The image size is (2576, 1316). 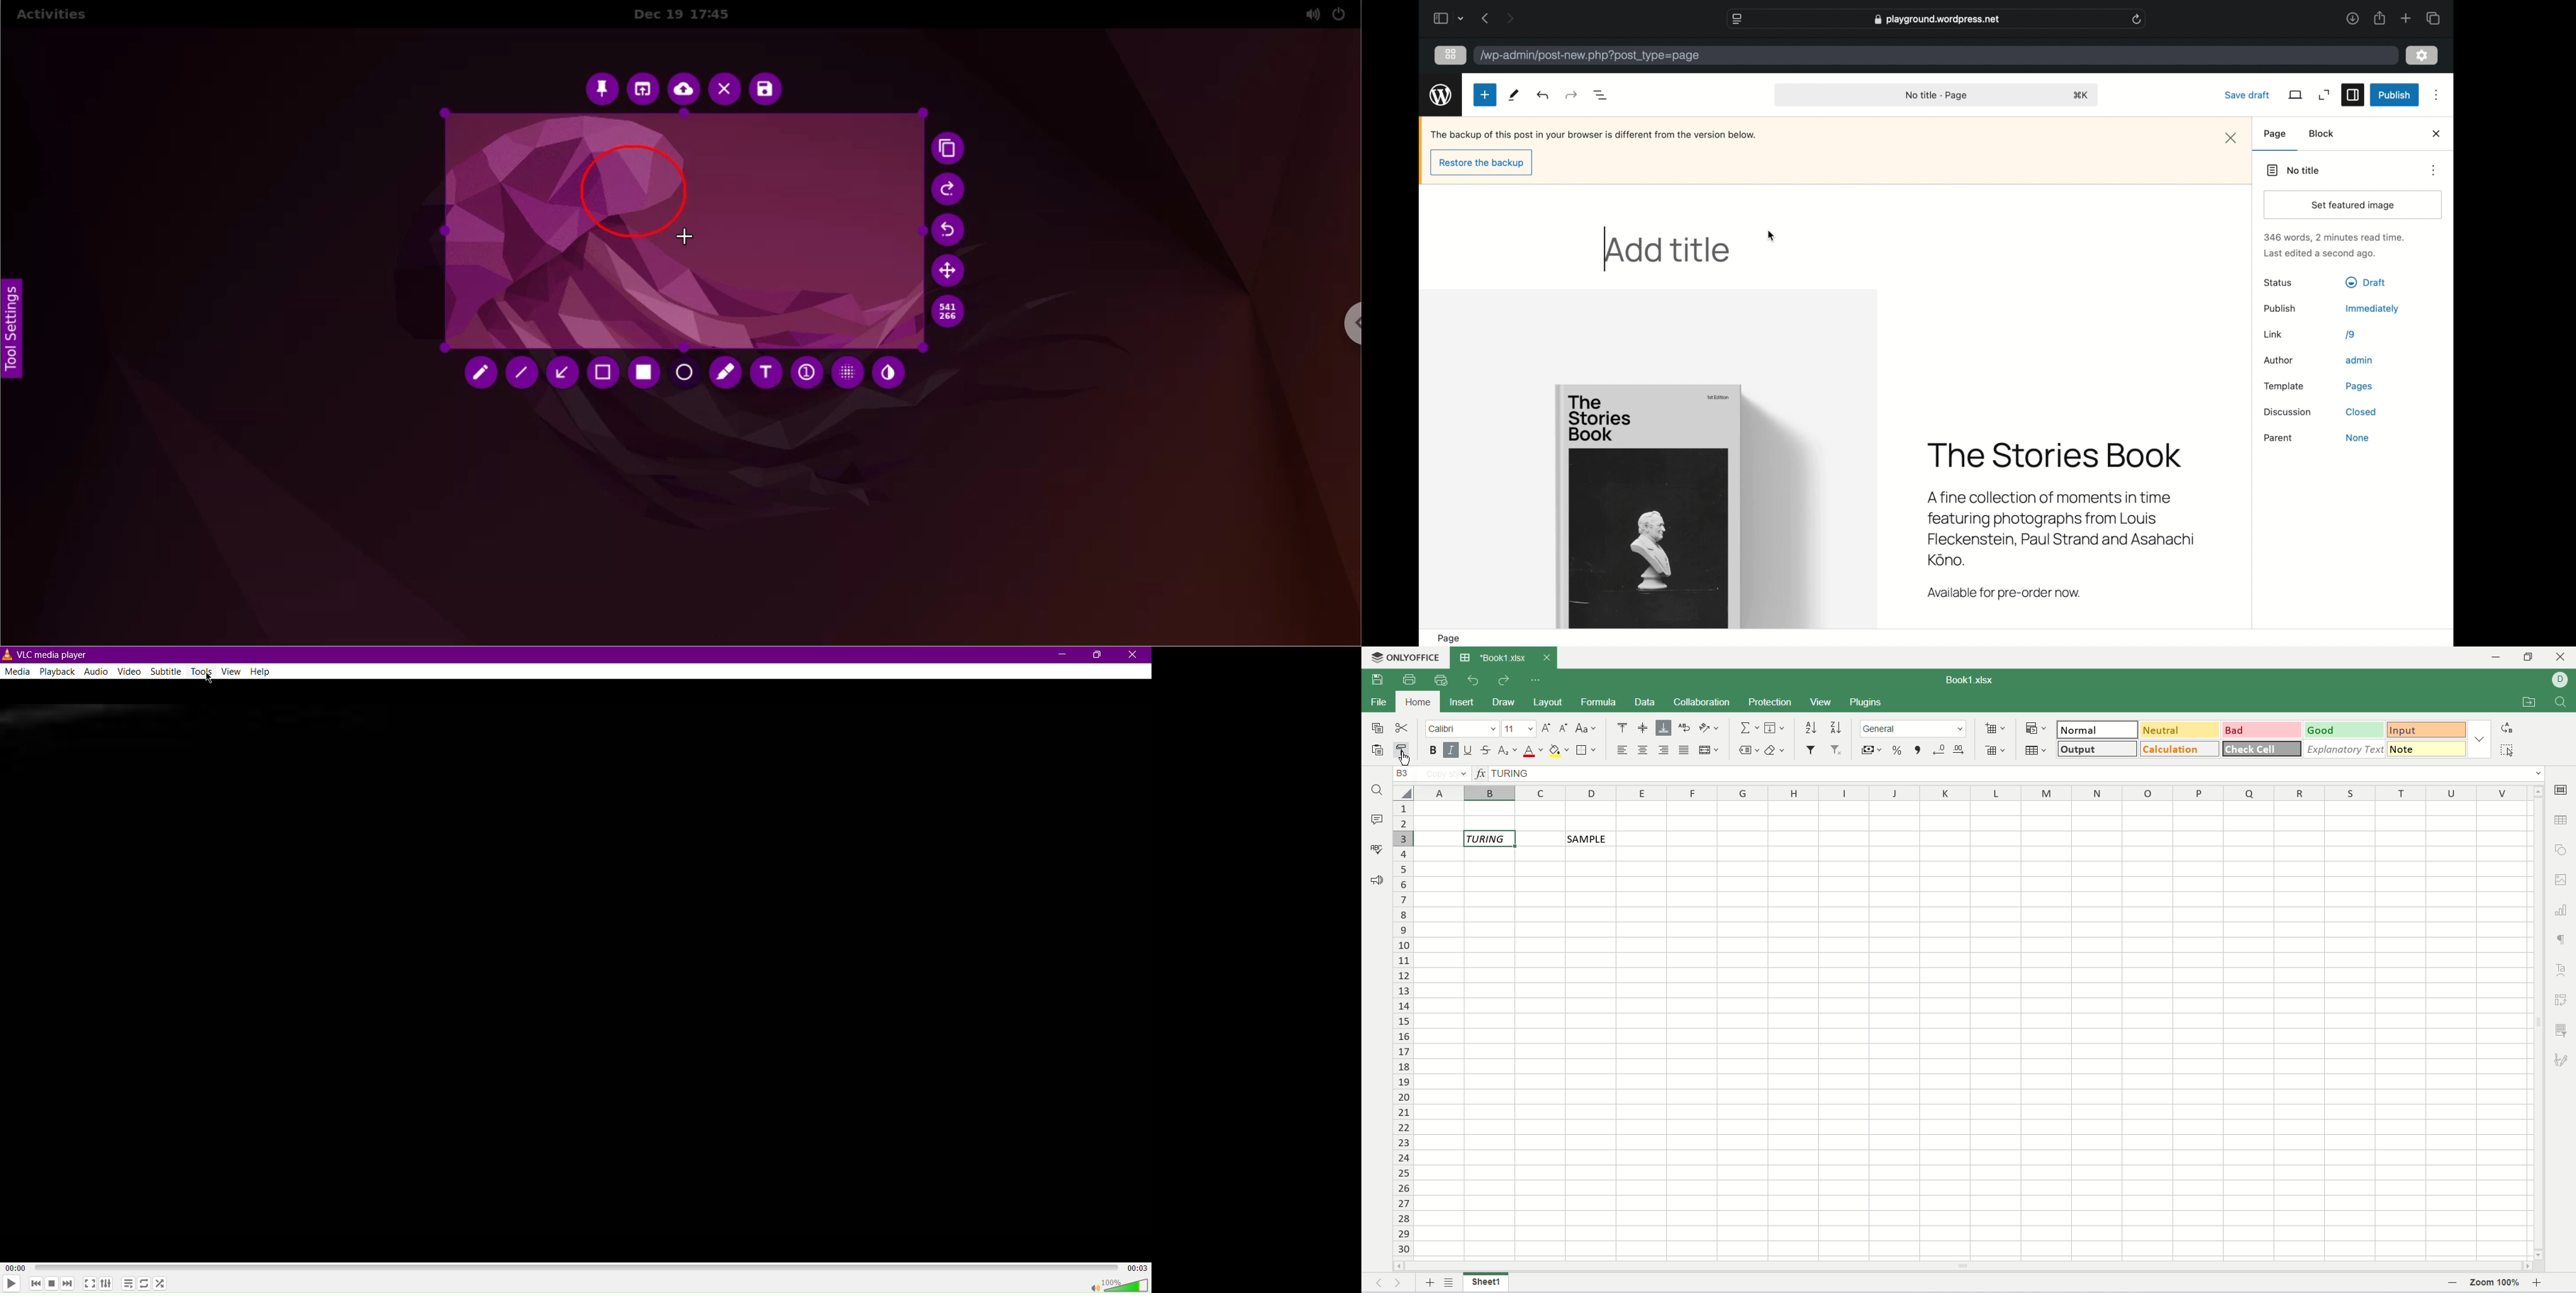 What do you see at coordinates (2279, 283) in the screenshot?
I see `status` at bounding box center [2279, 283].